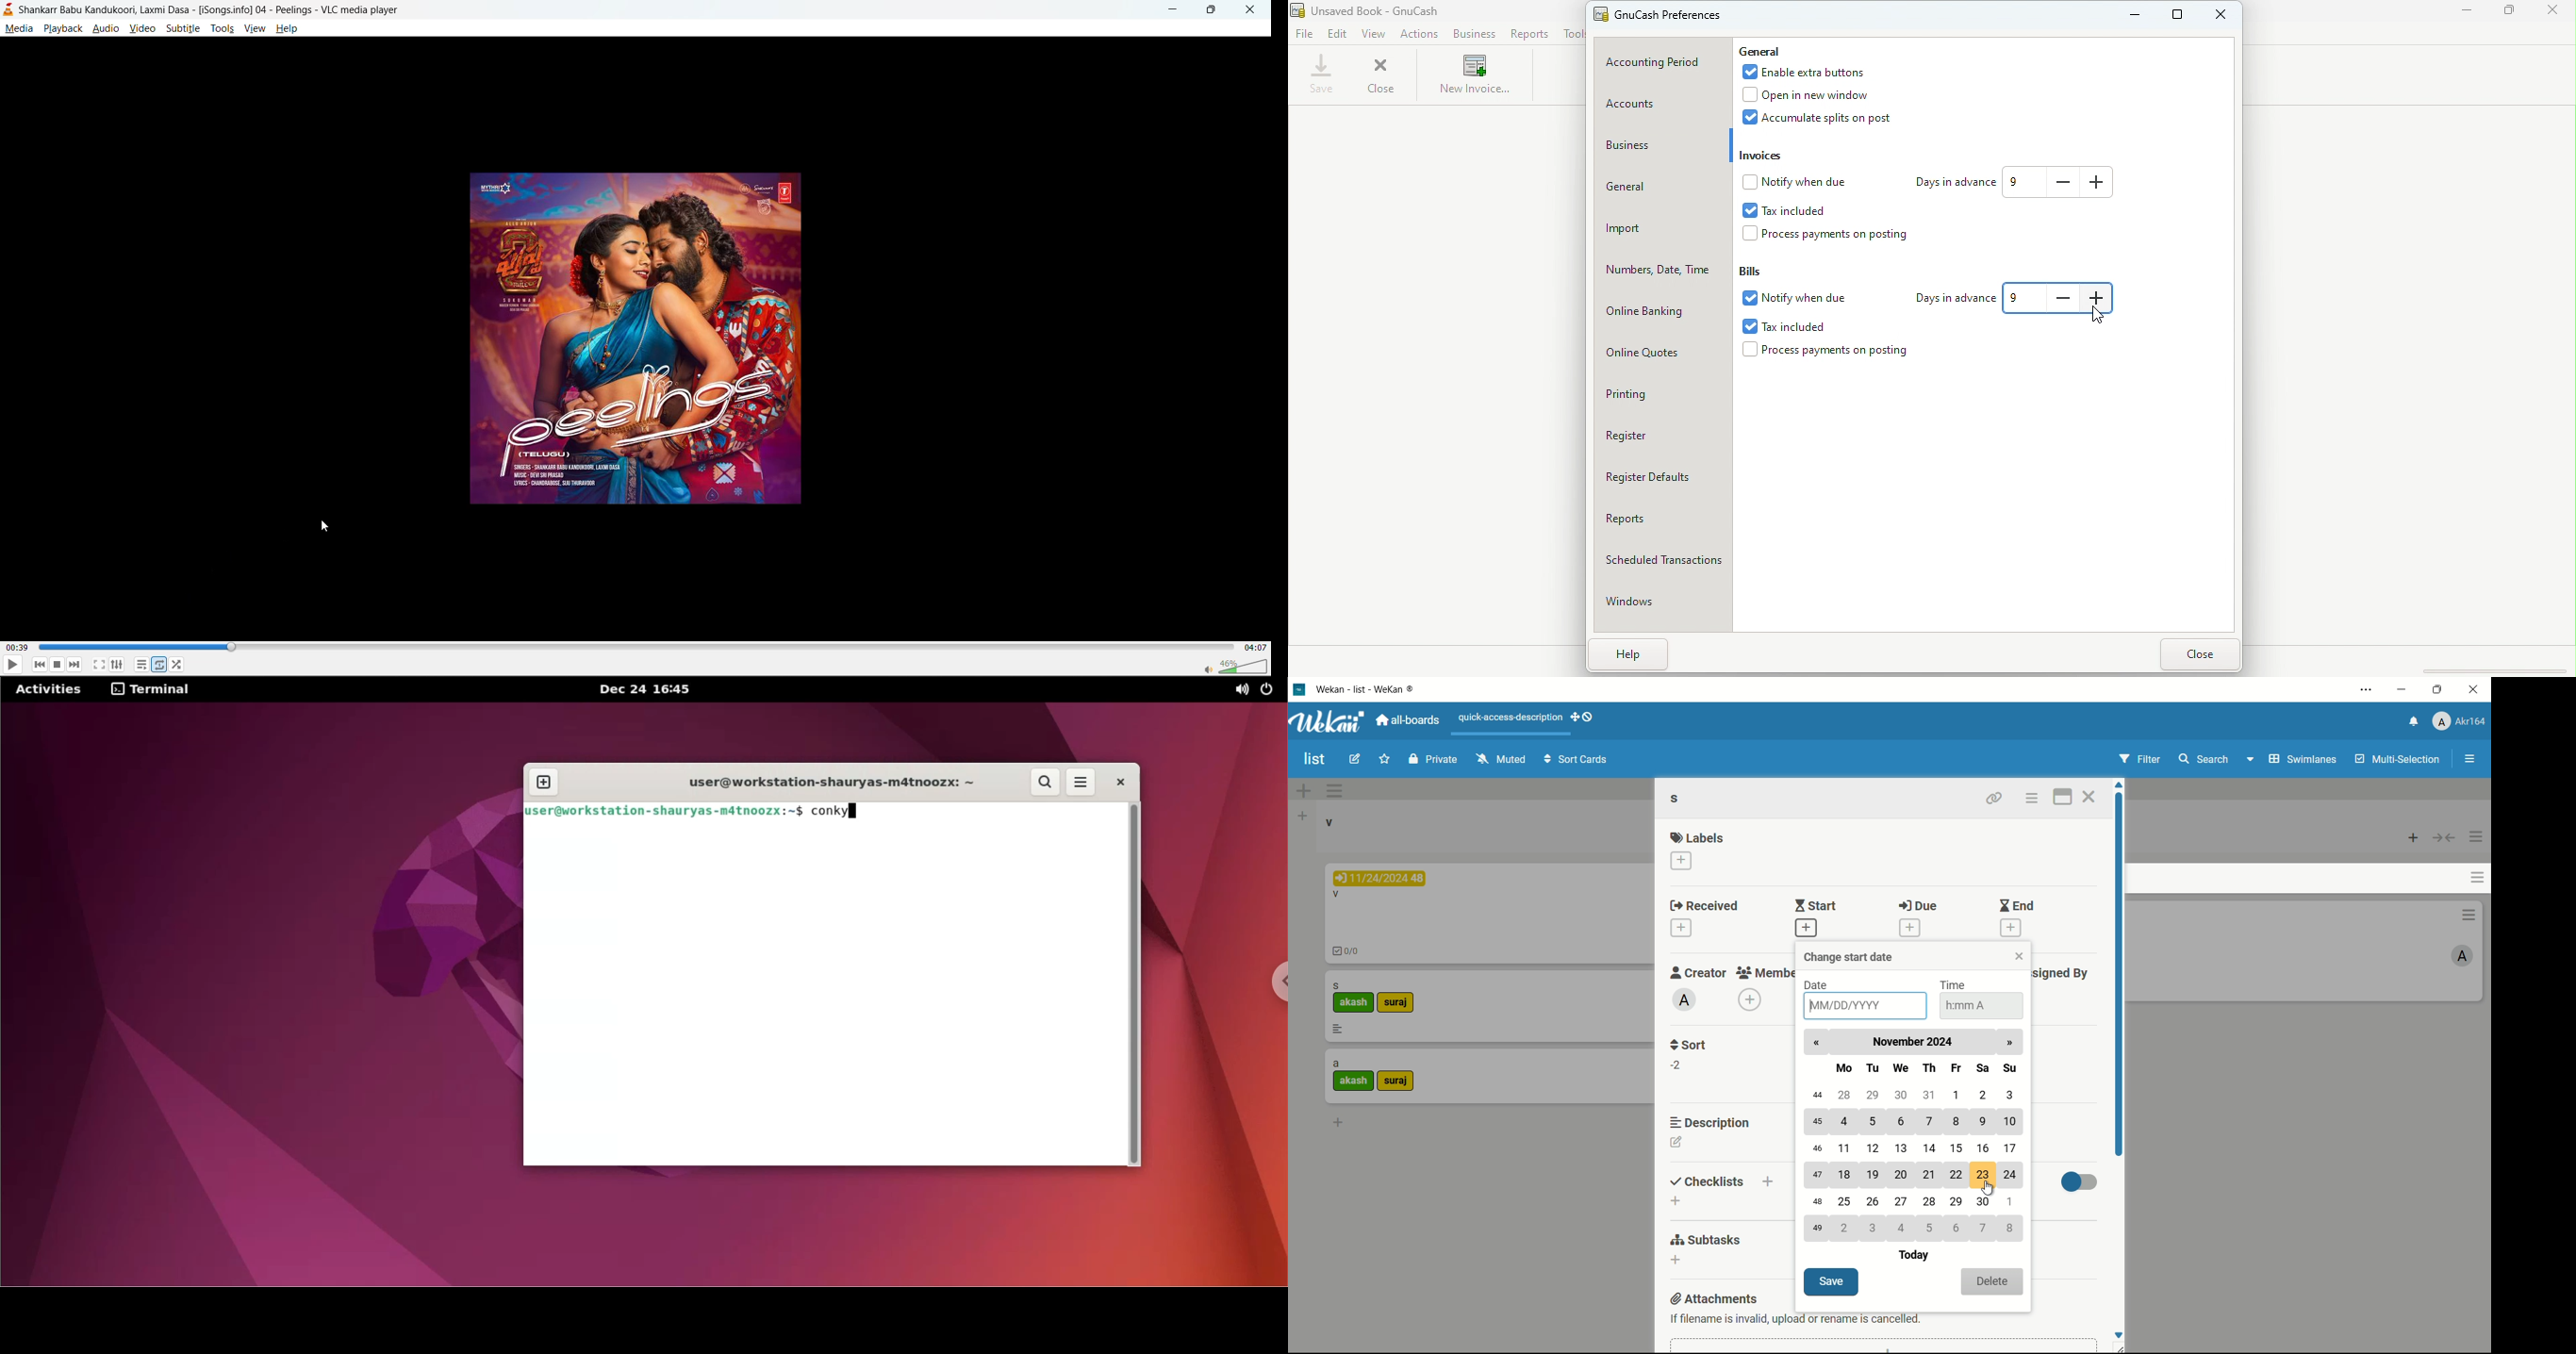 The width and height of the screenshot is (2576, 1372). What do you see at coordinates (1818, 96) in the screenshot?
I see `Open in new window` at bounding box center [1818, 96].